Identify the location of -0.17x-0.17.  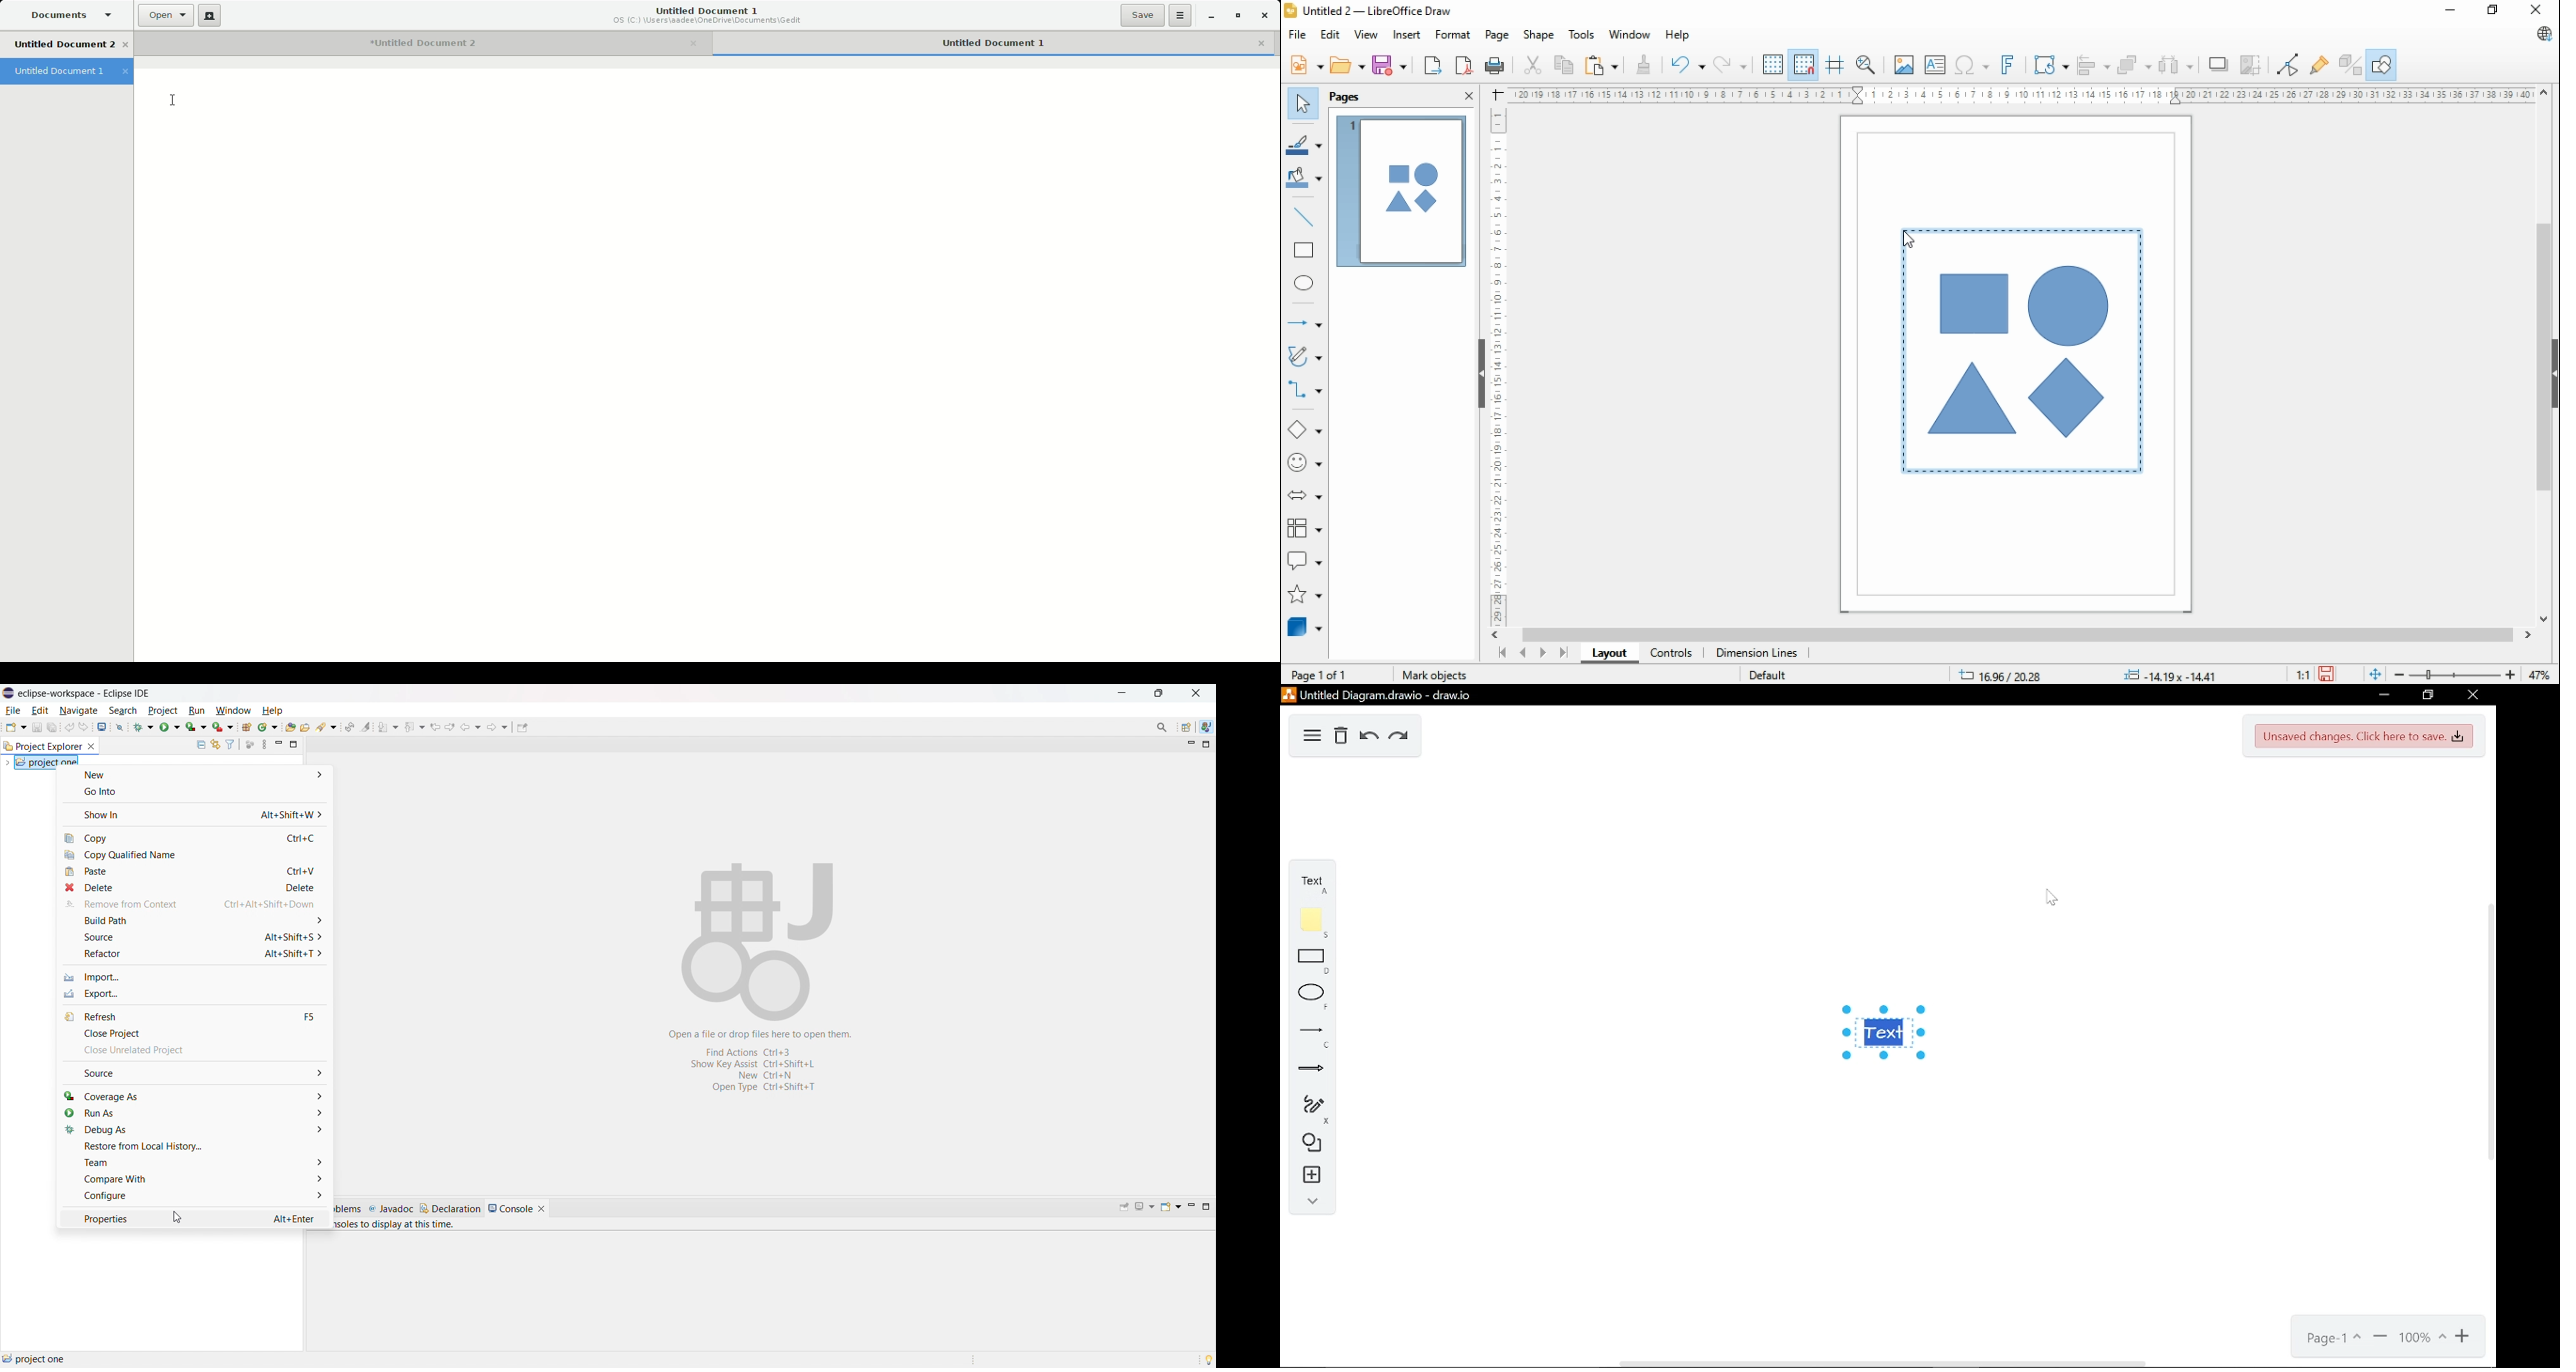
(2163, 674).